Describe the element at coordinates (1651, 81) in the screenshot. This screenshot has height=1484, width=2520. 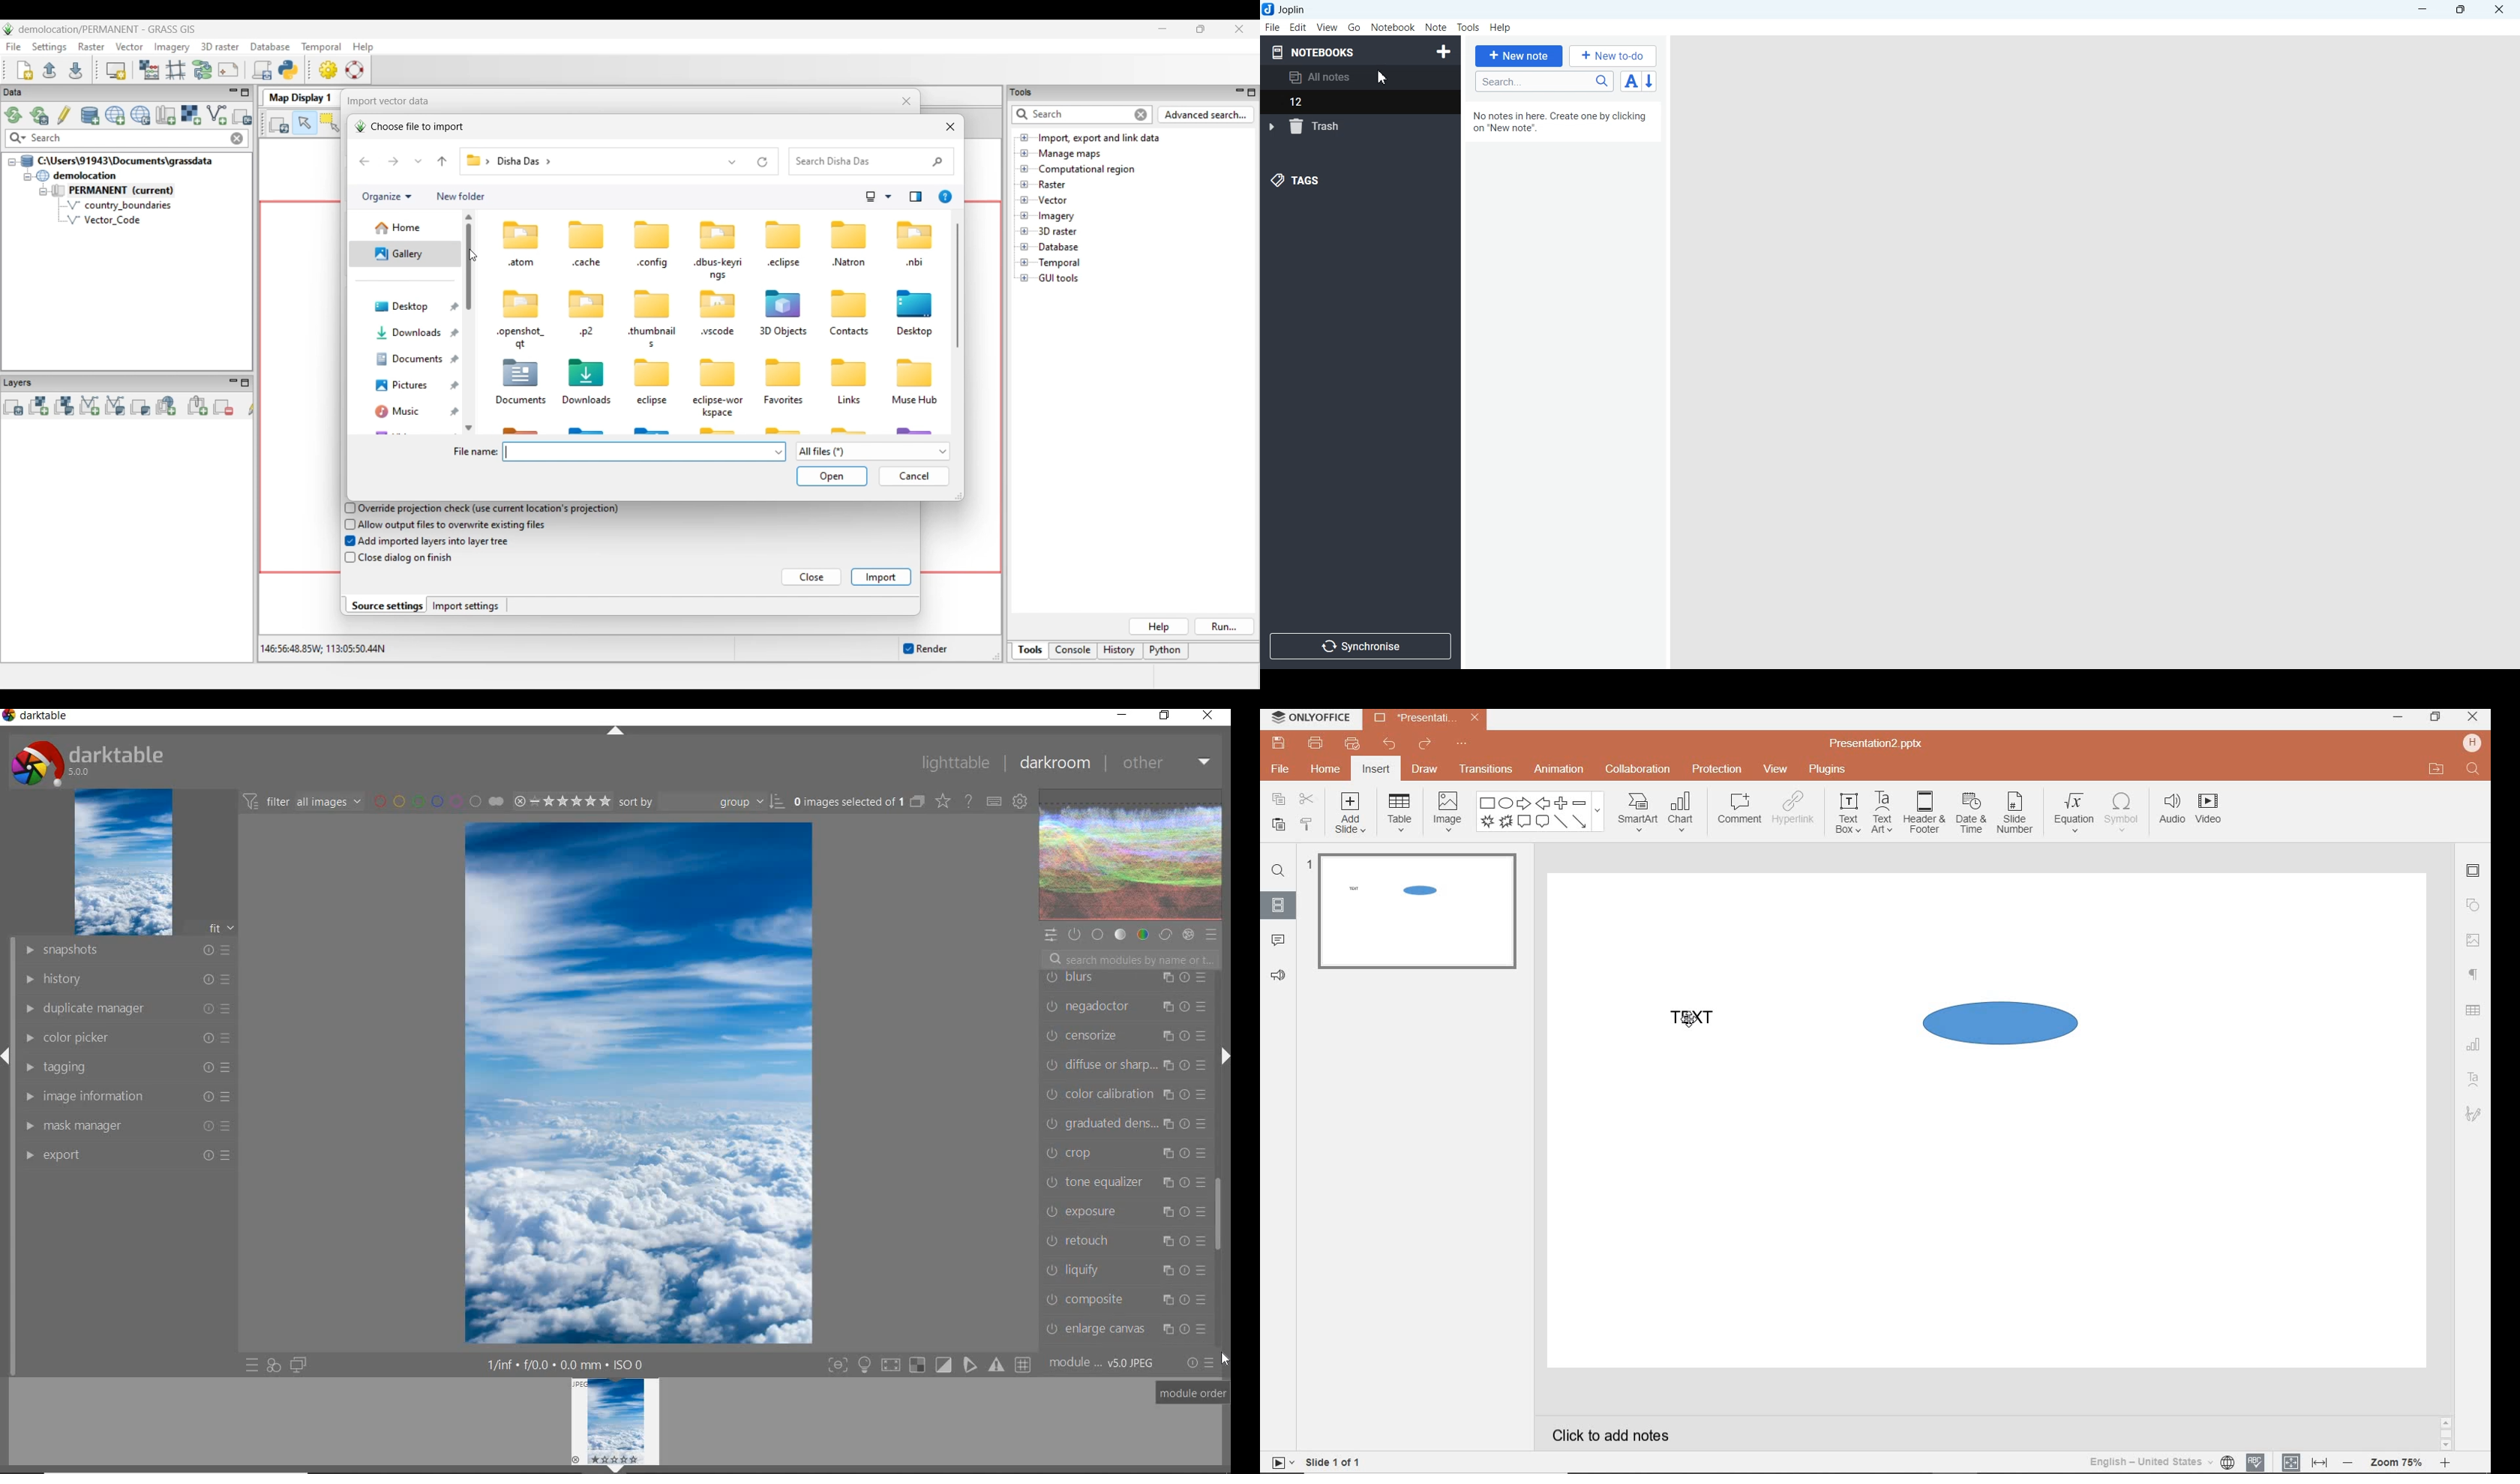
I see `Reverse sort order` at that location.